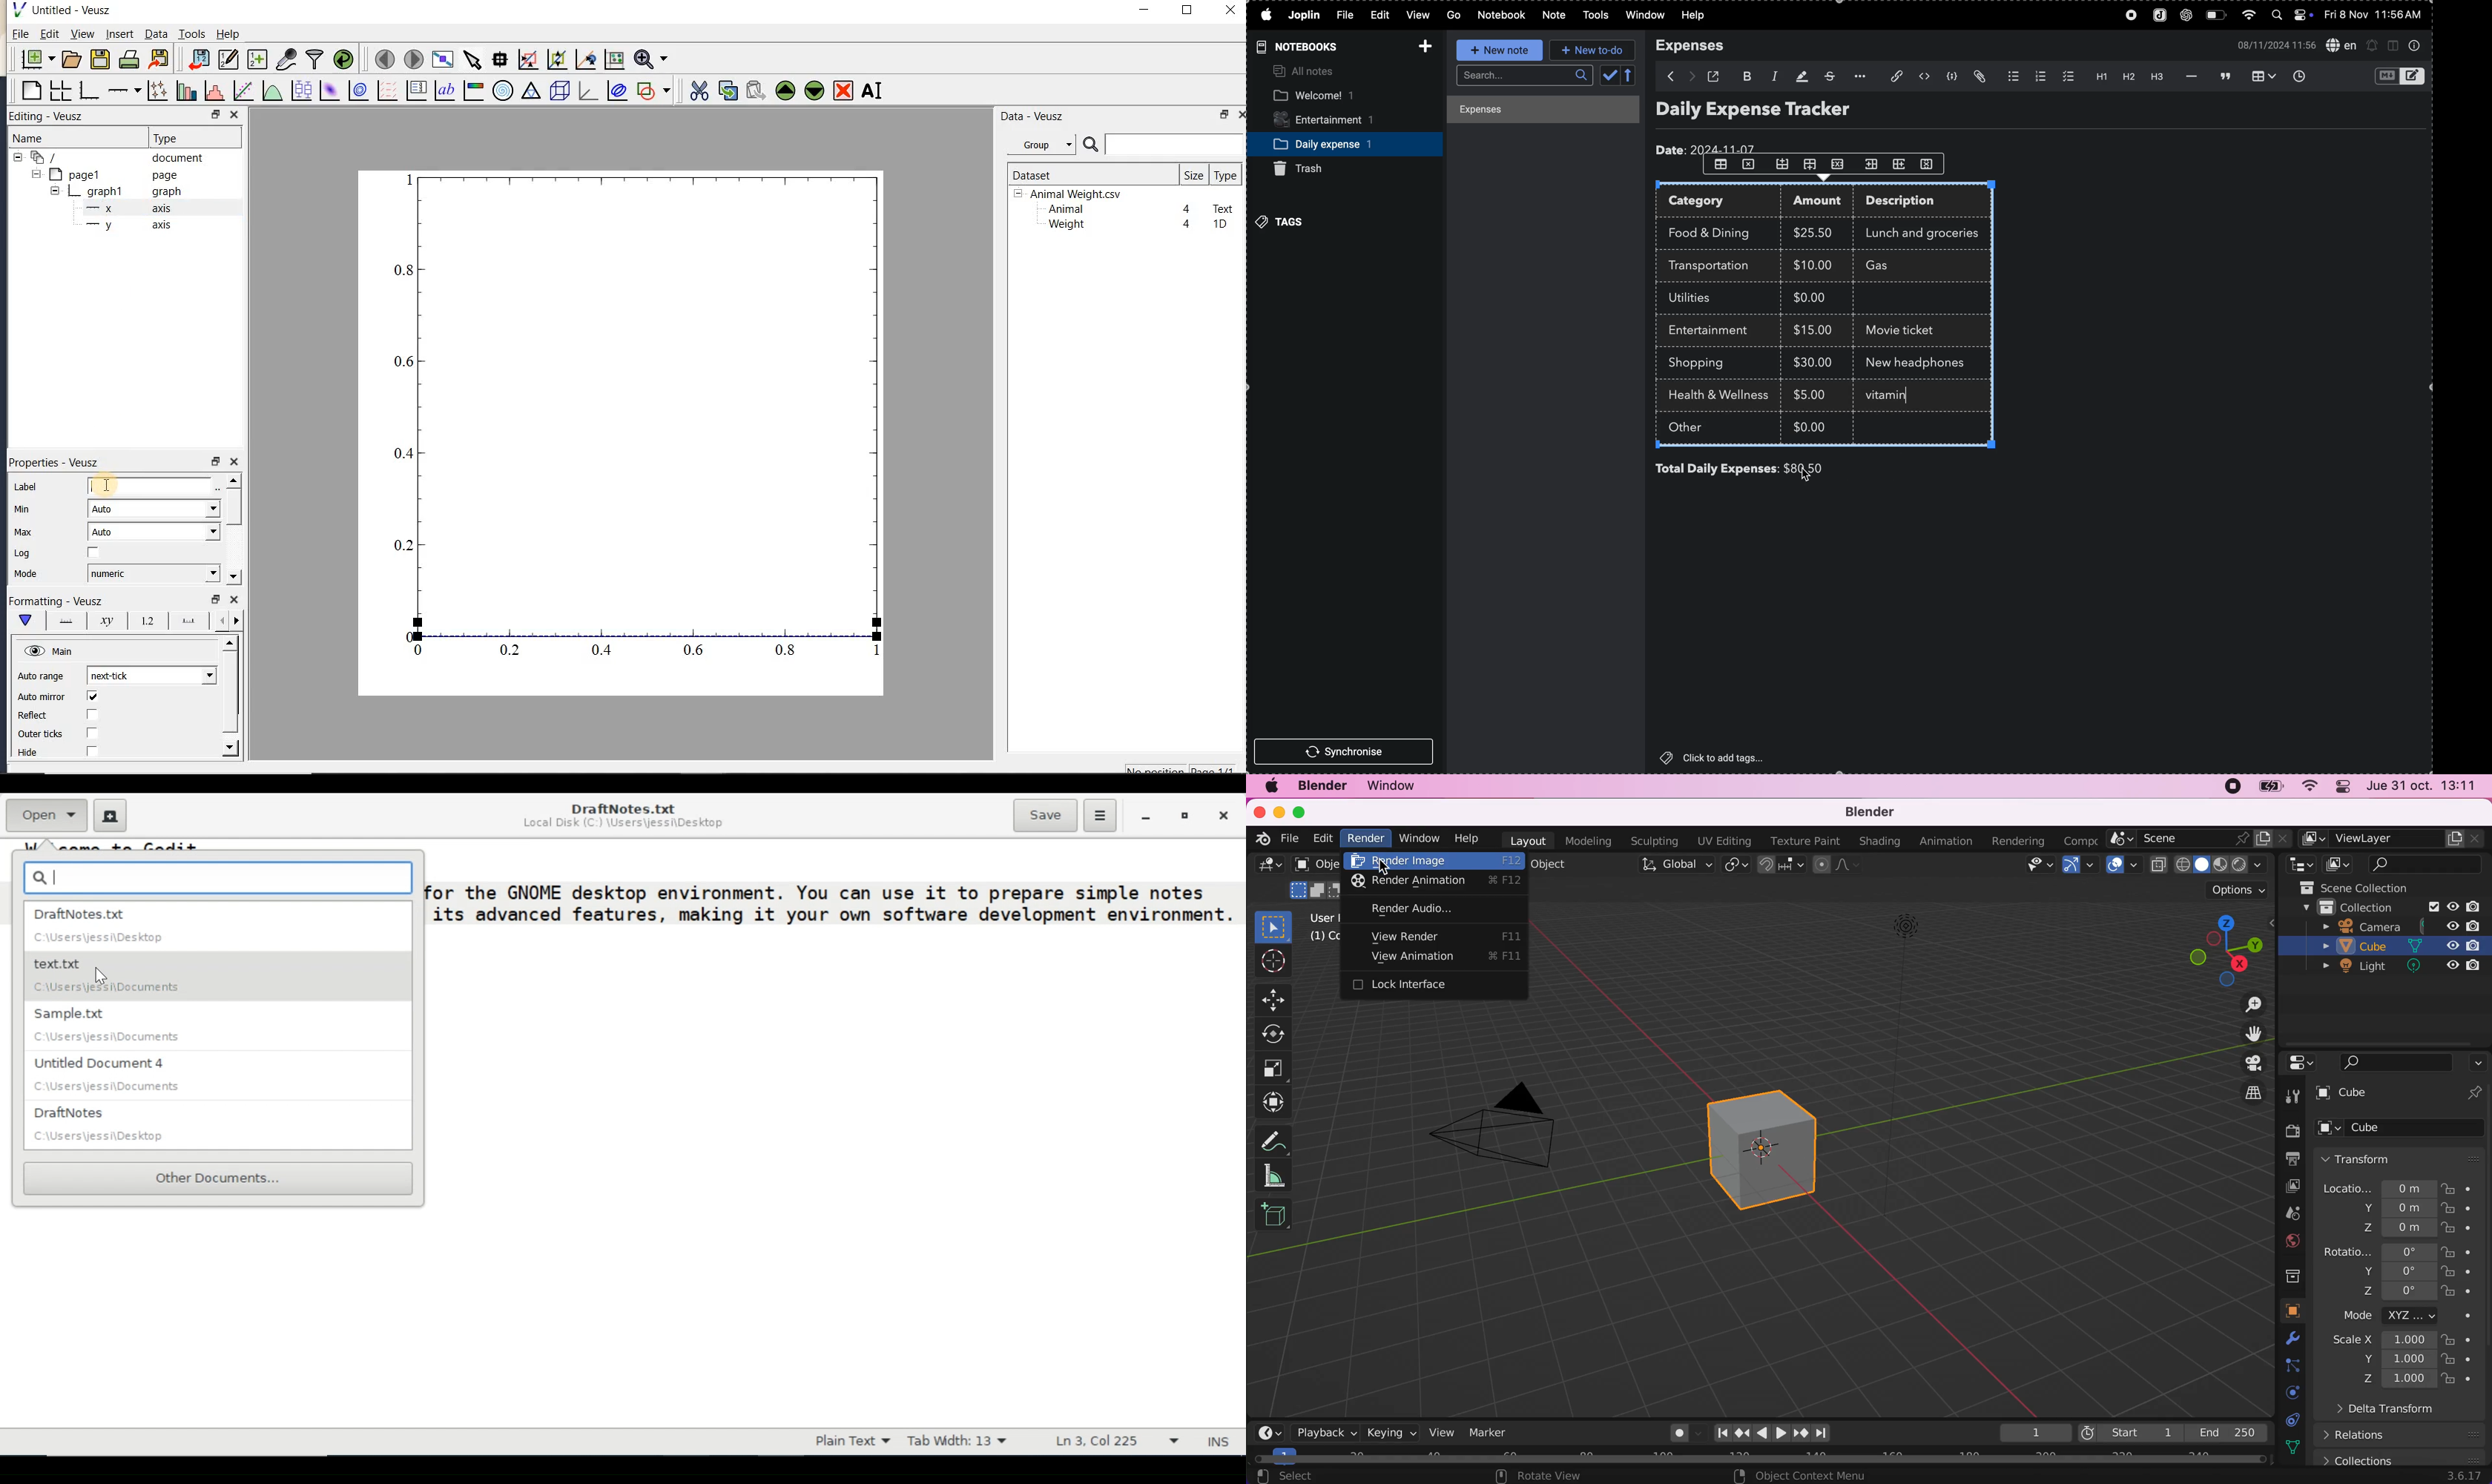 This screenshot has width=2492, height=1484. What do you see at coordinates (2292, 1241) in the screenshot?
I see `world` at bounding box center [2292, 1241].